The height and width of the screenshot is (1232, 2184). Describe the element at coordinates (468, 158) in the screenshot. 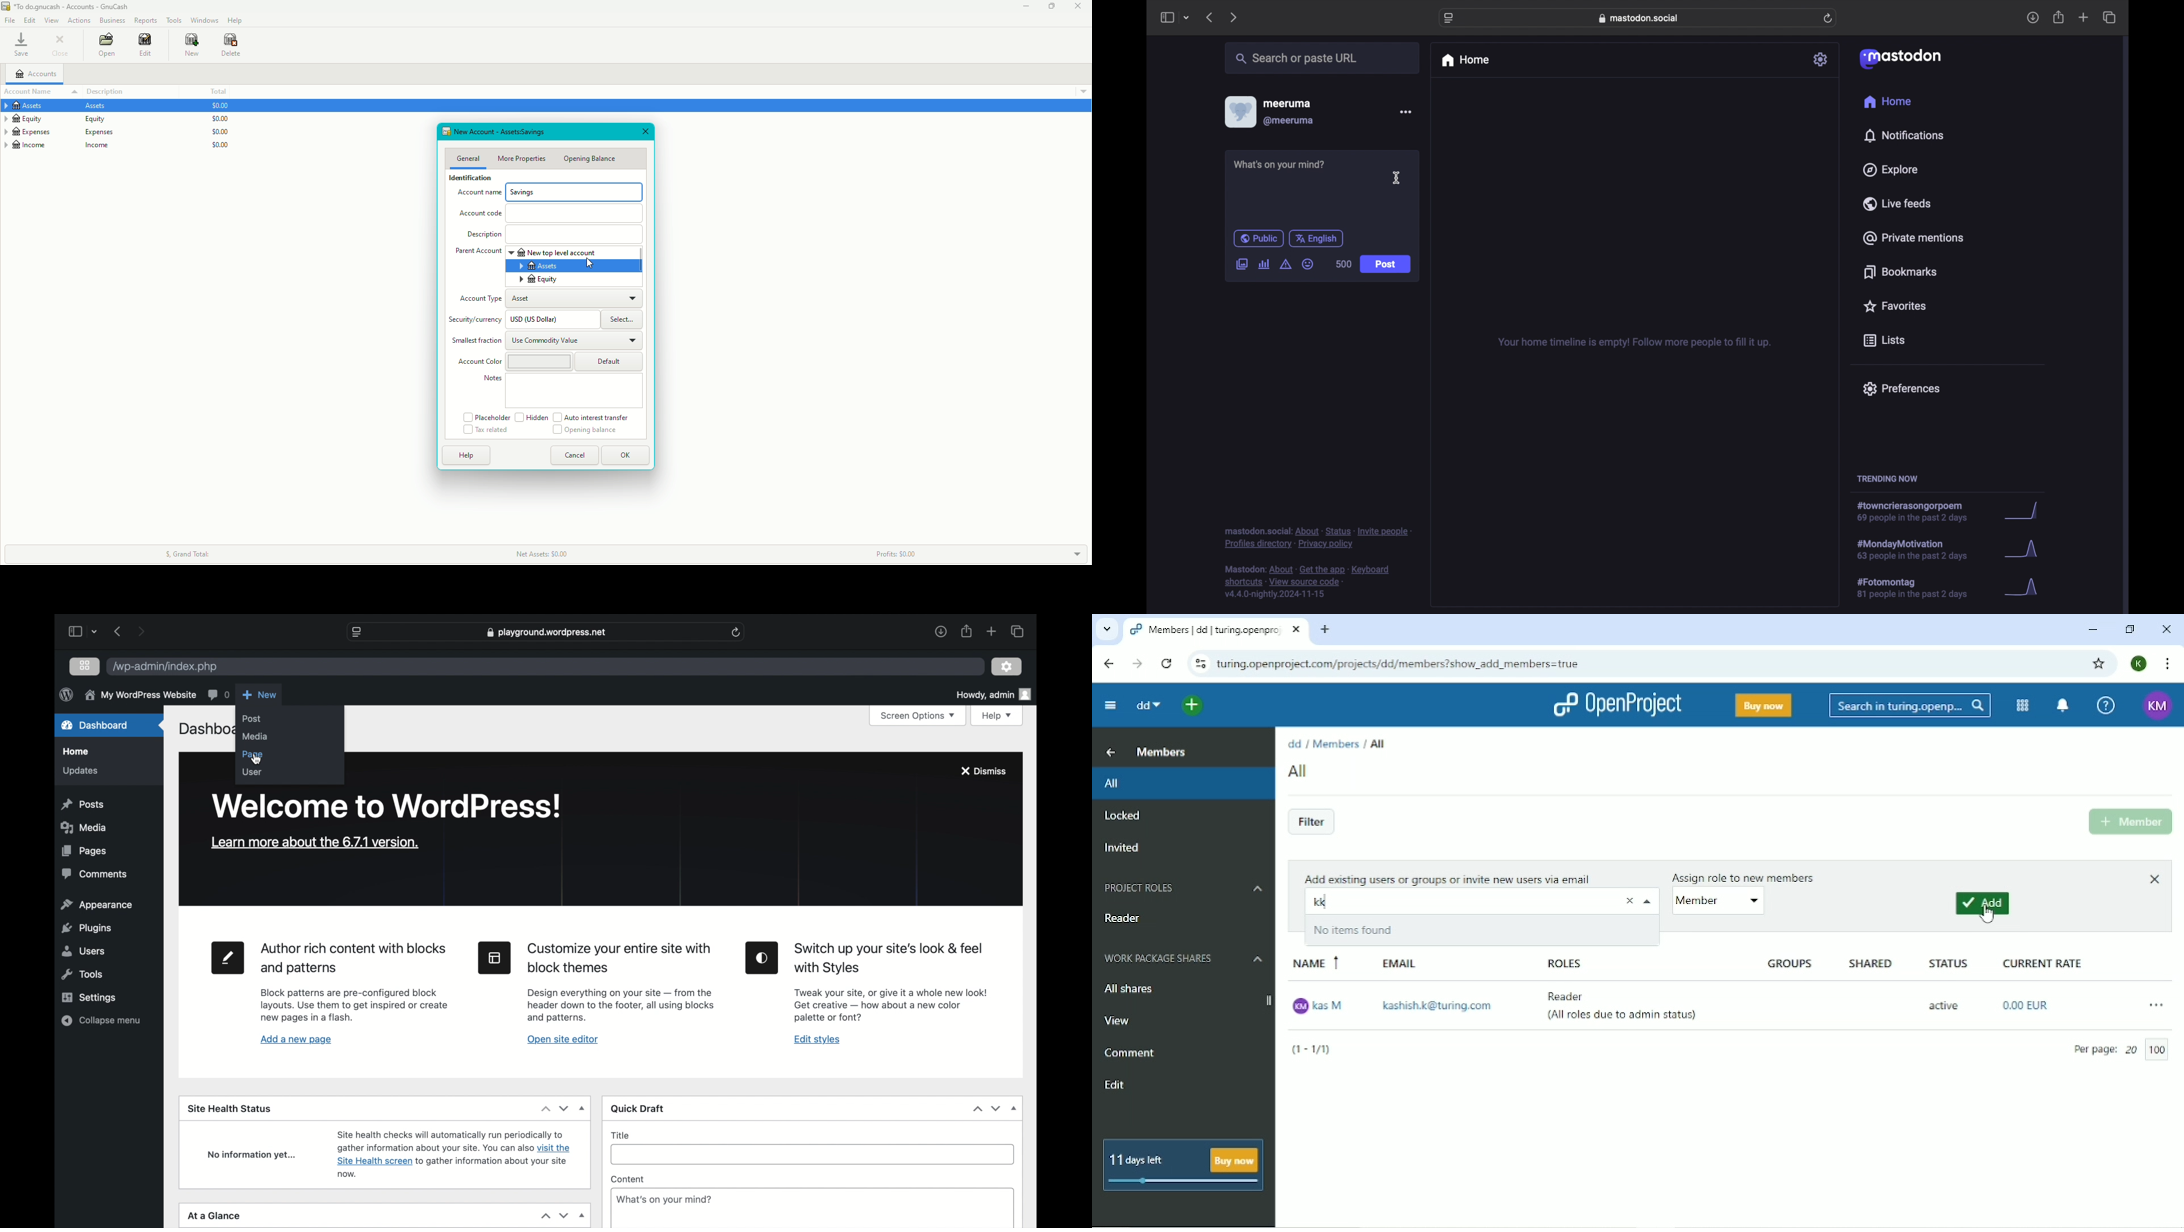

I see `General` at that location.